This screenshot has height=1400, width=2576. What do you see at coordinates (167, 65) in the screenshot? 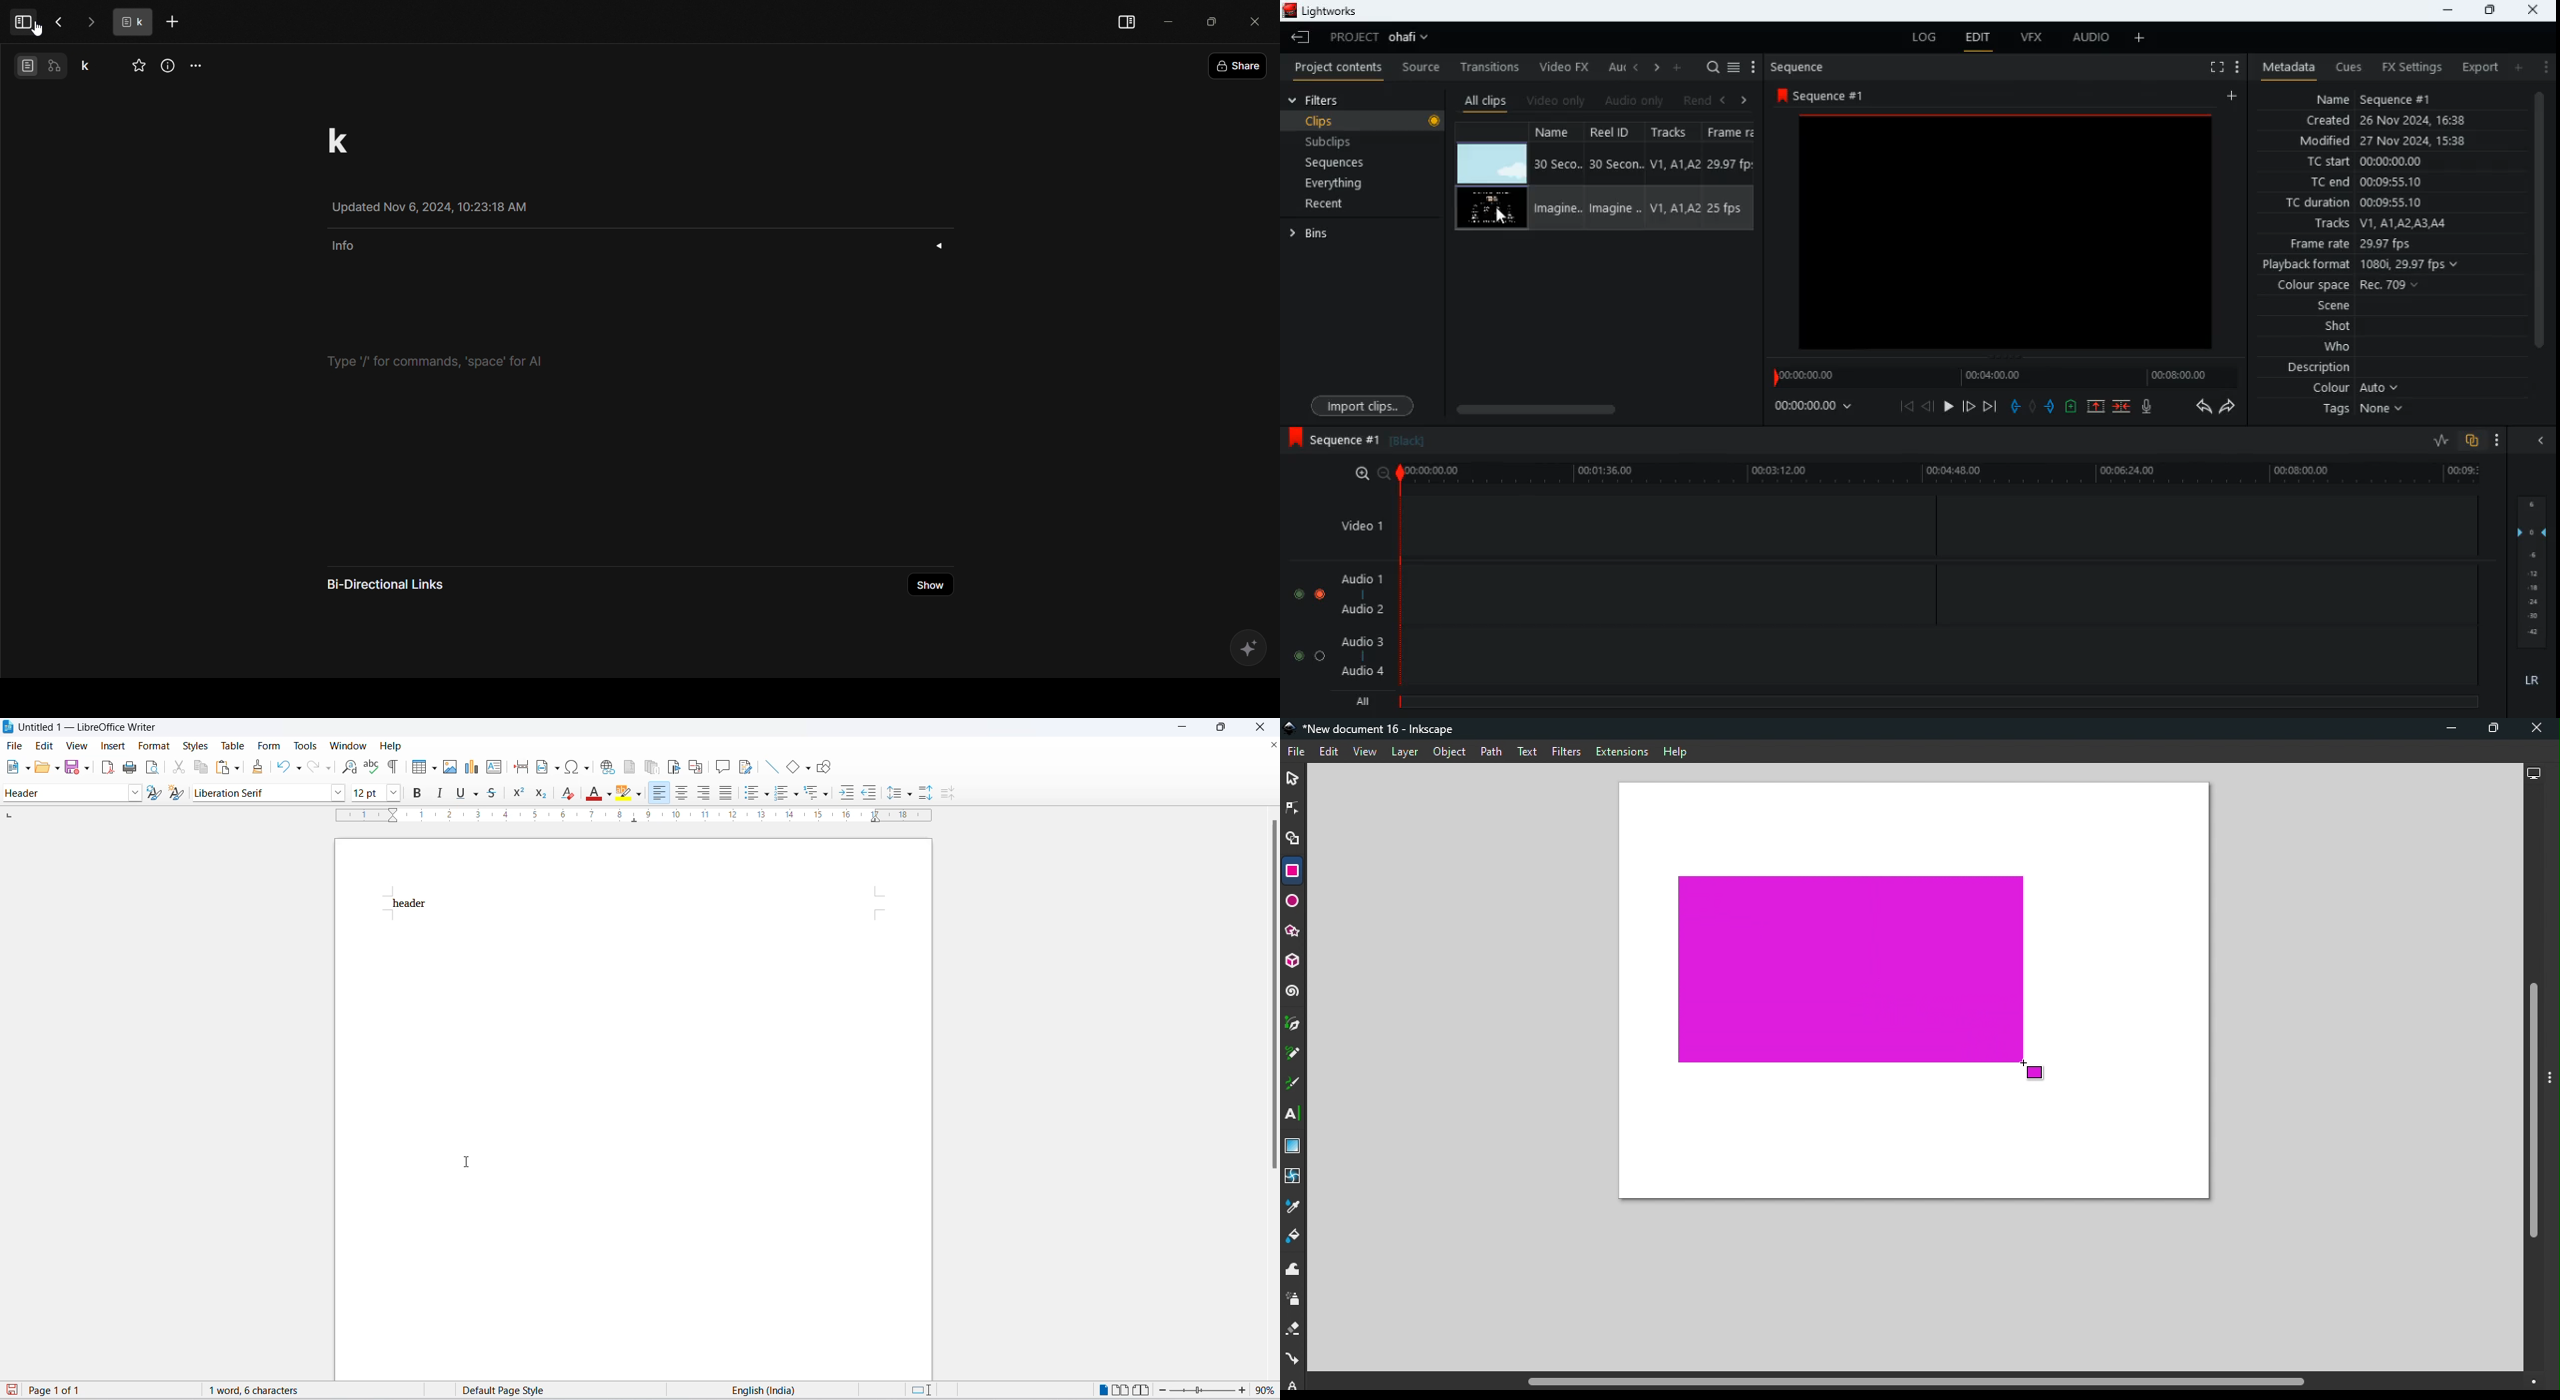
I see `view info` at bounding box center [167, 65].